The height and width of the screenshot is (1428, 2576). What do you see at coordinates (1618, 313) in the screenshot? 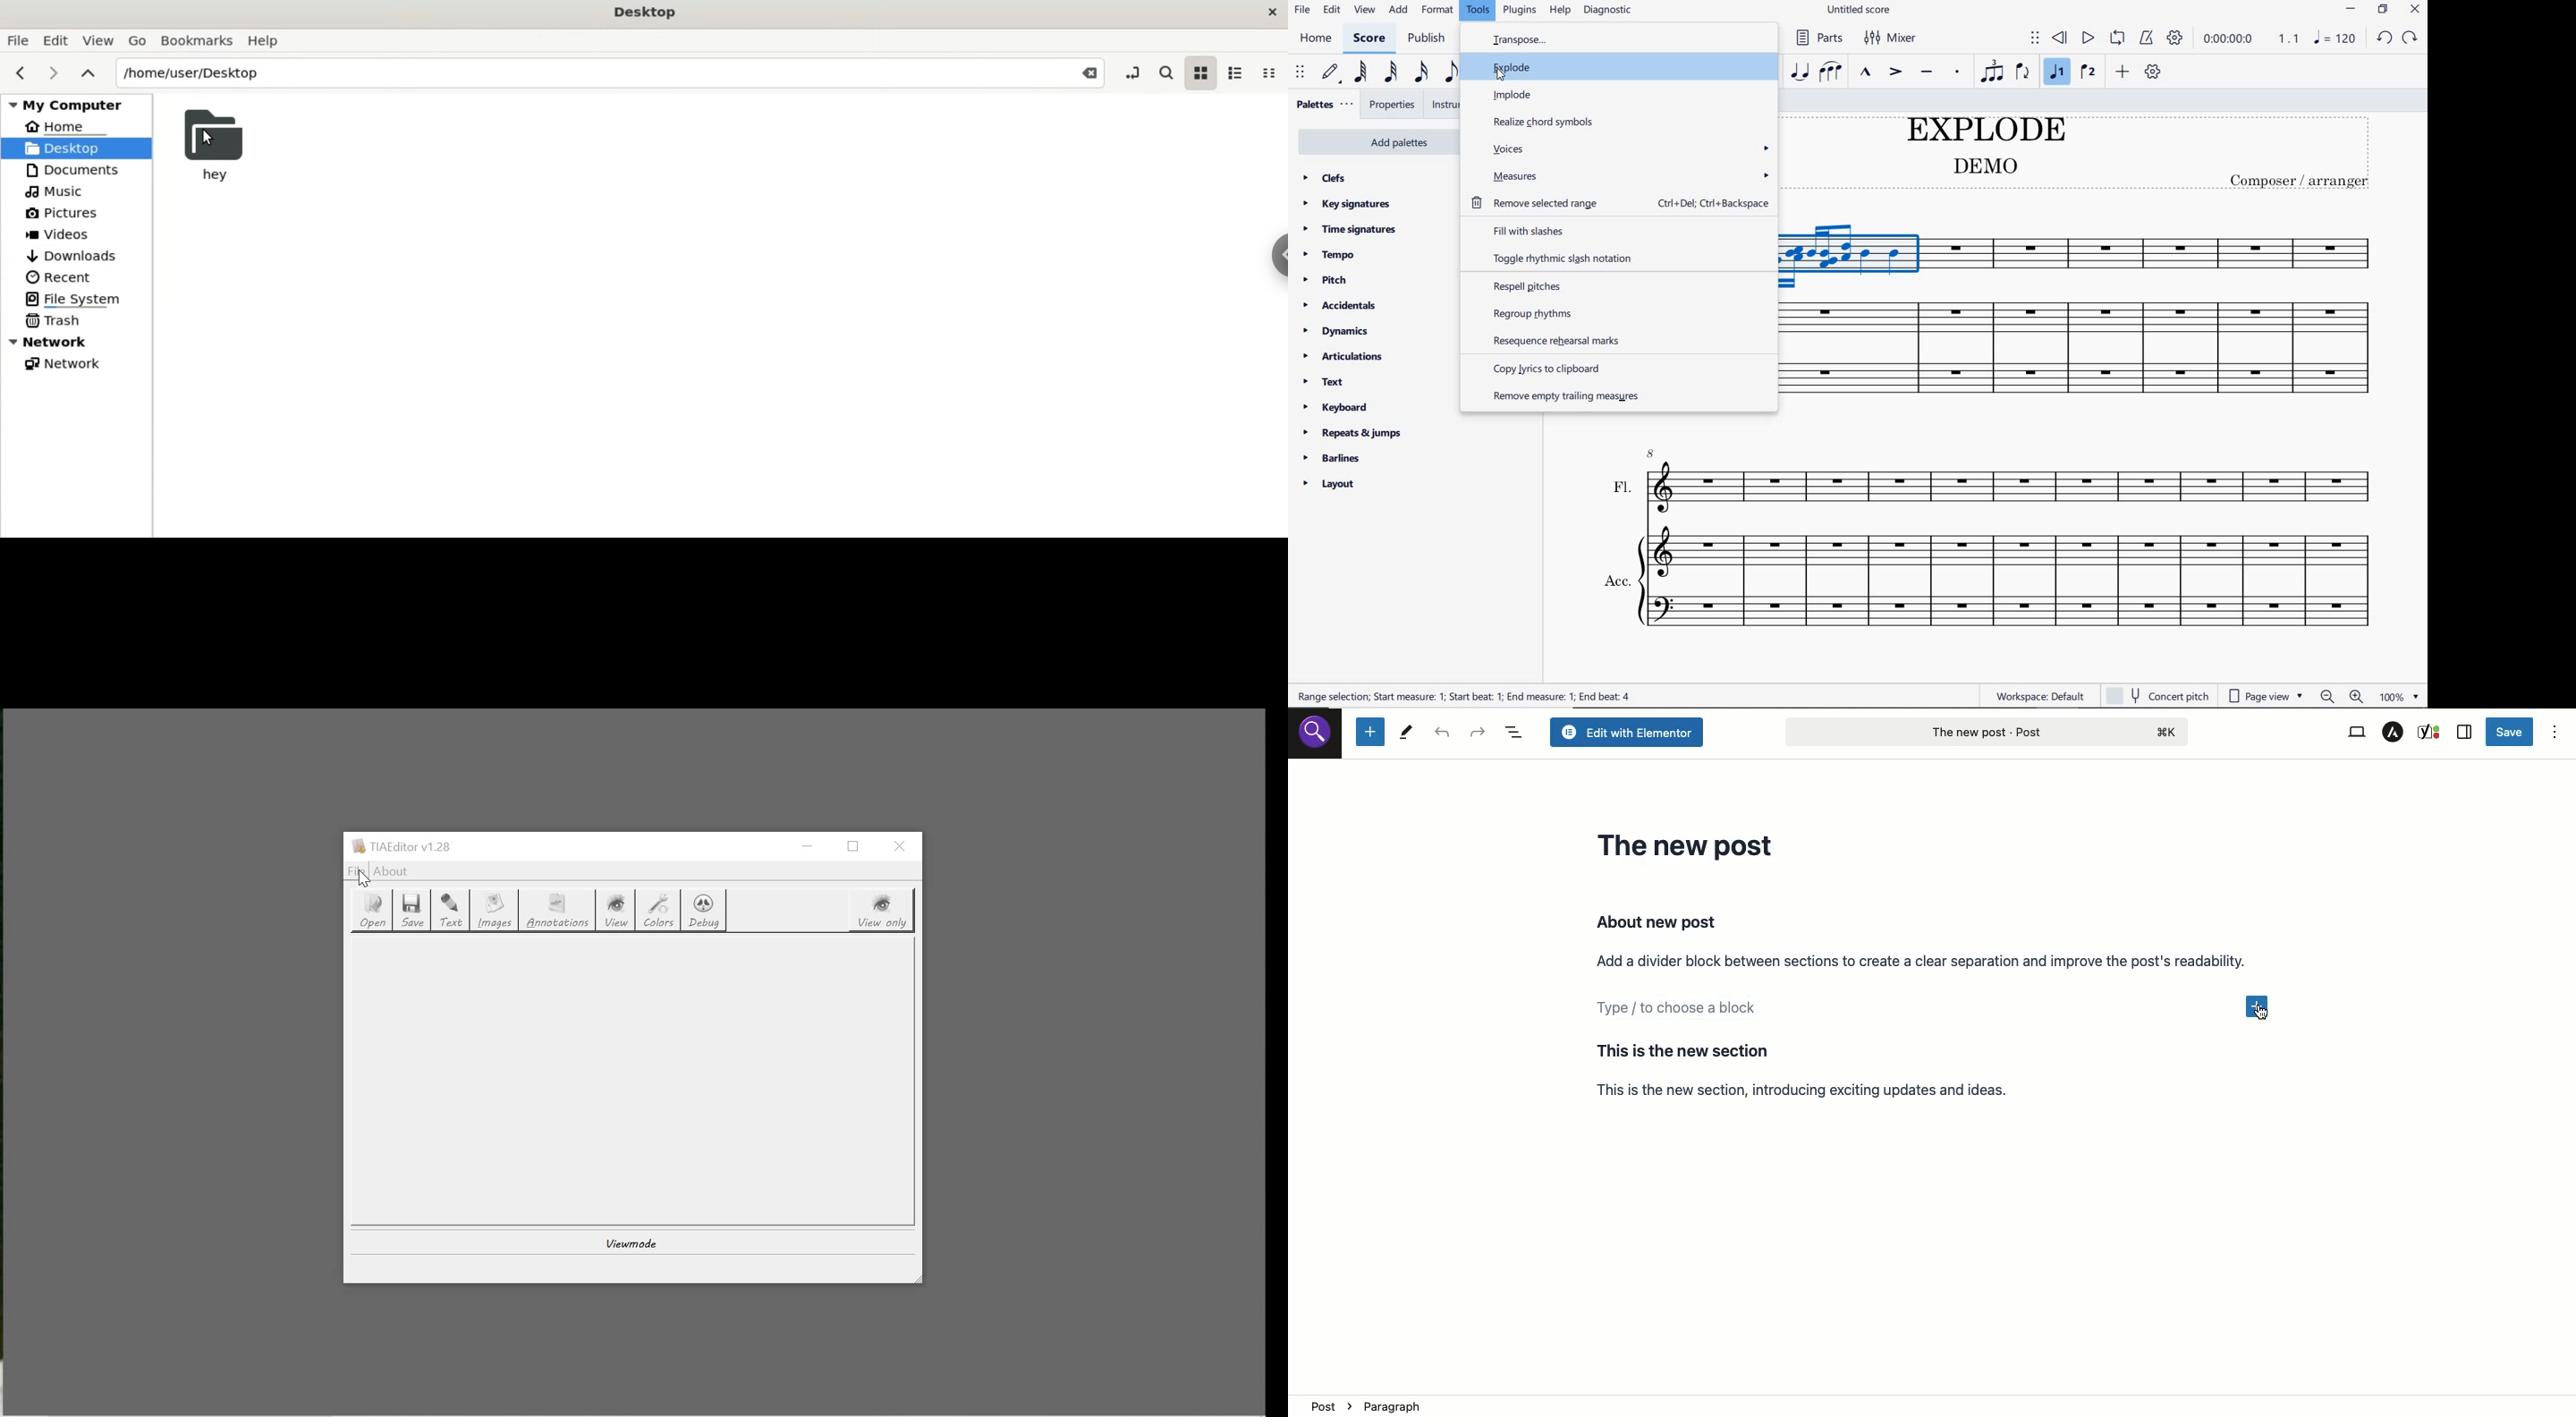
I see `regroup rhythms` at bounding box center [1618, 313].